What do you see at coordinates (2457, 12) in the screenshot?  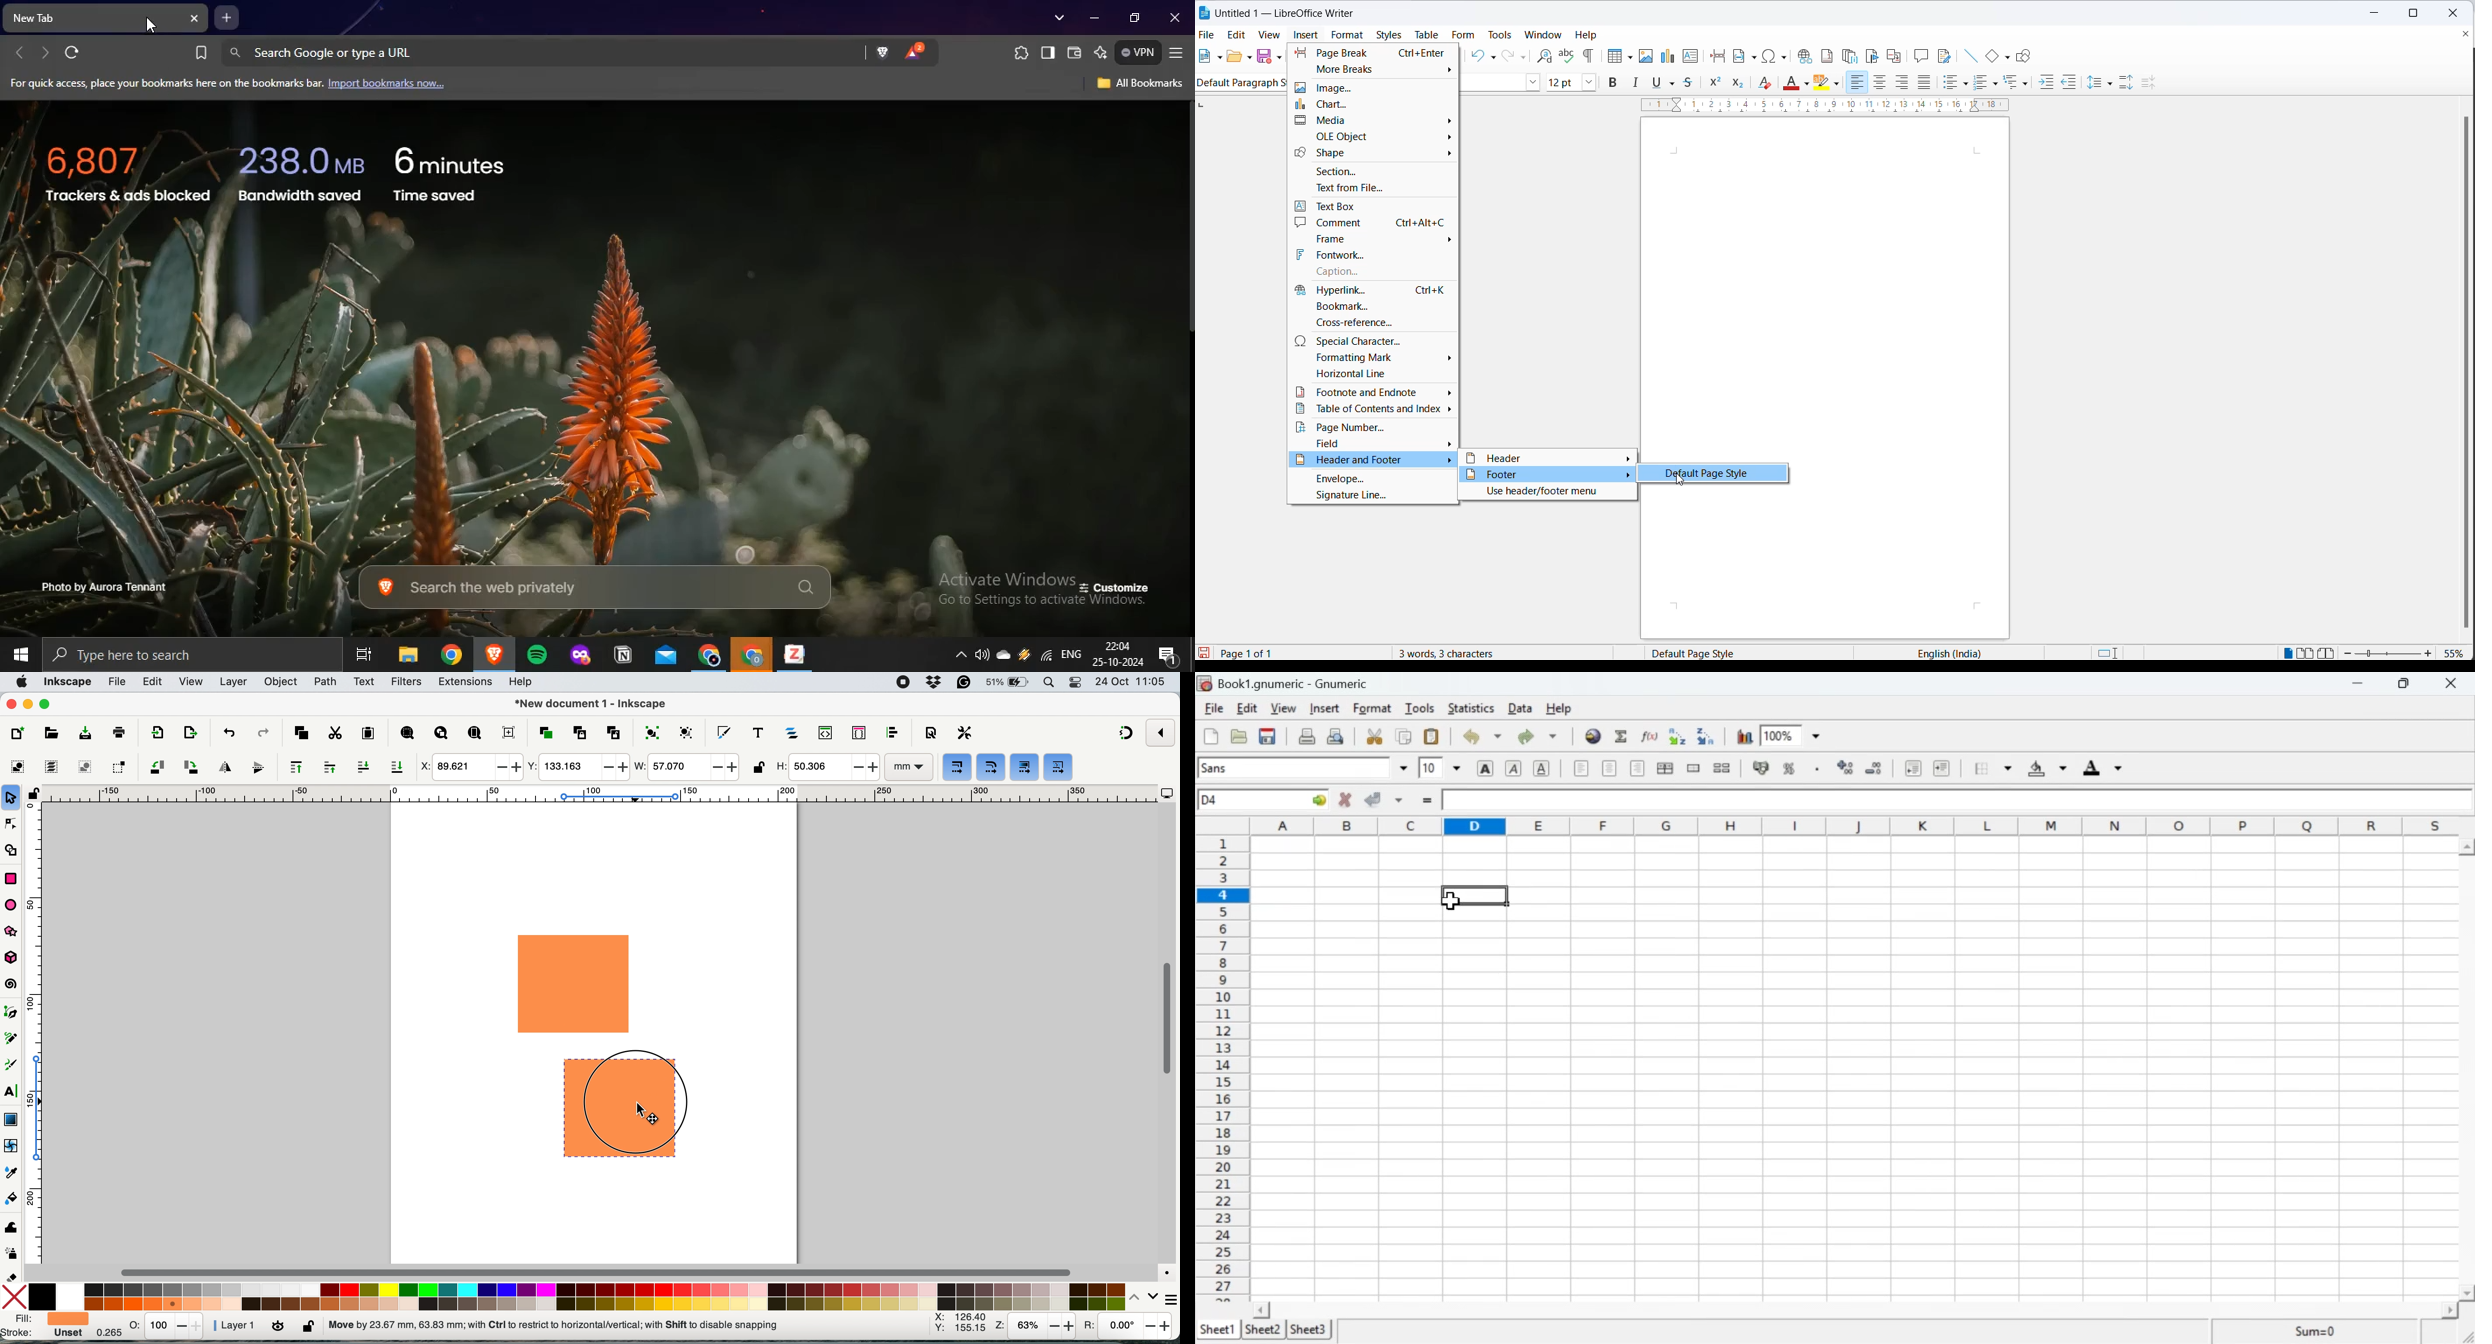 I see `close` at bounding box center [2457, 12].